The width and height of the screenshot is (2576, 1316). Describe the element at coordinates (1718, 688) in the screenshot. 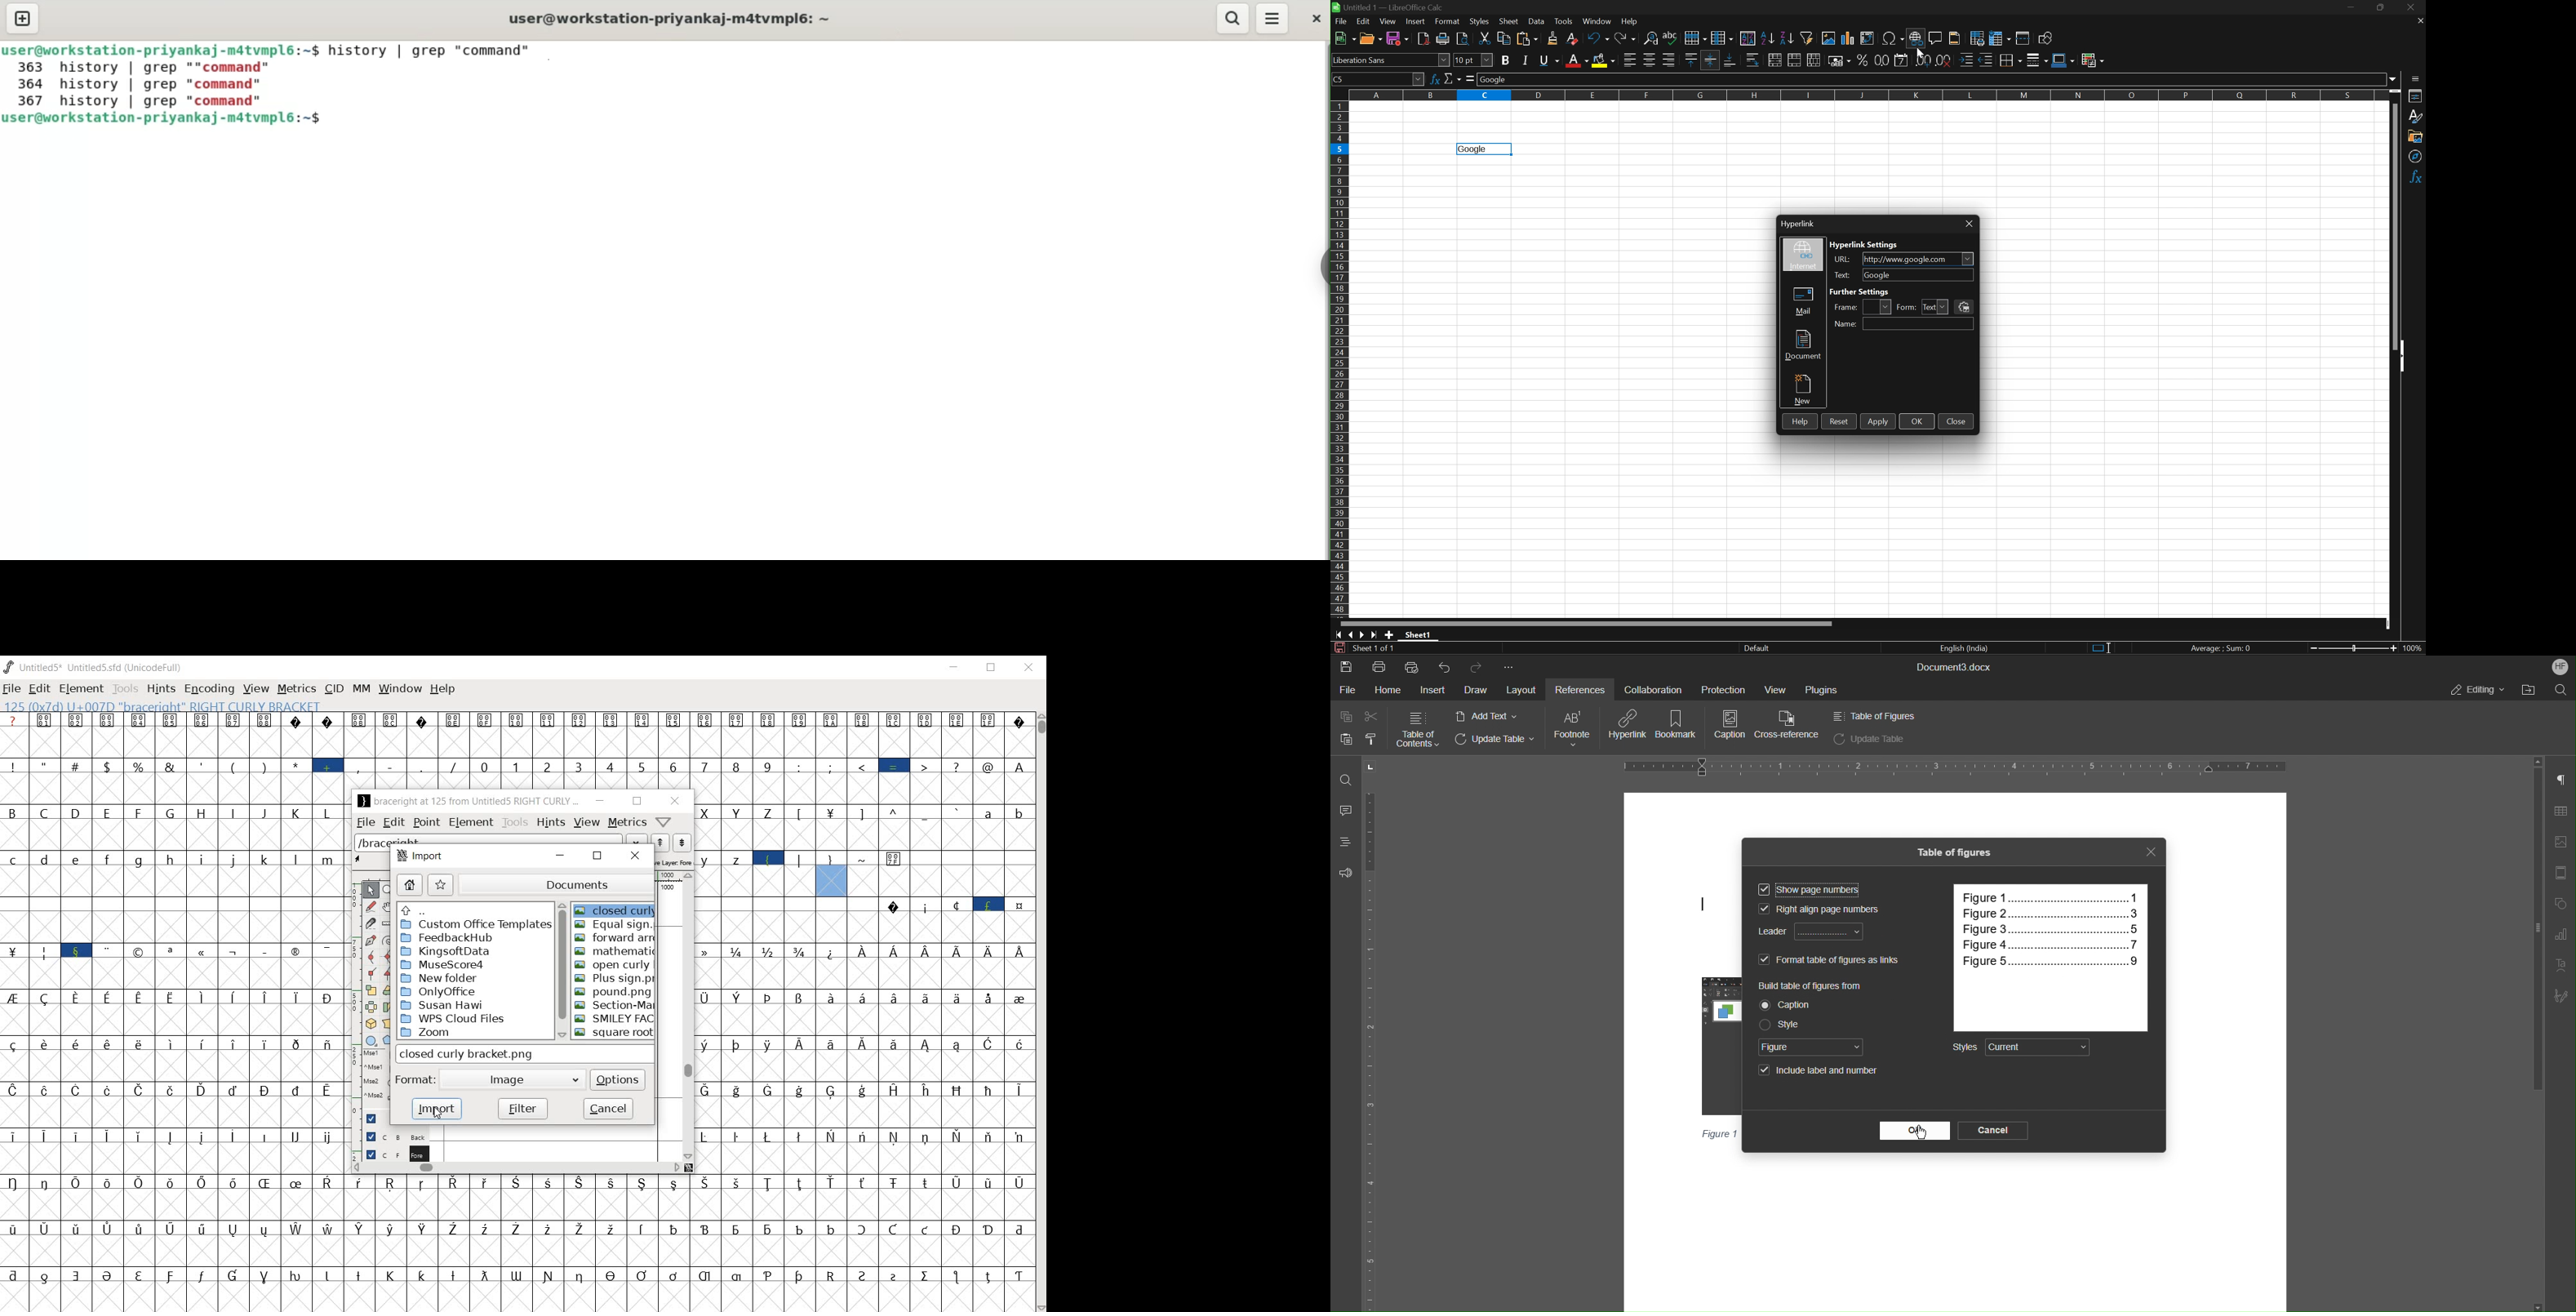

I see `Protection` at that location.